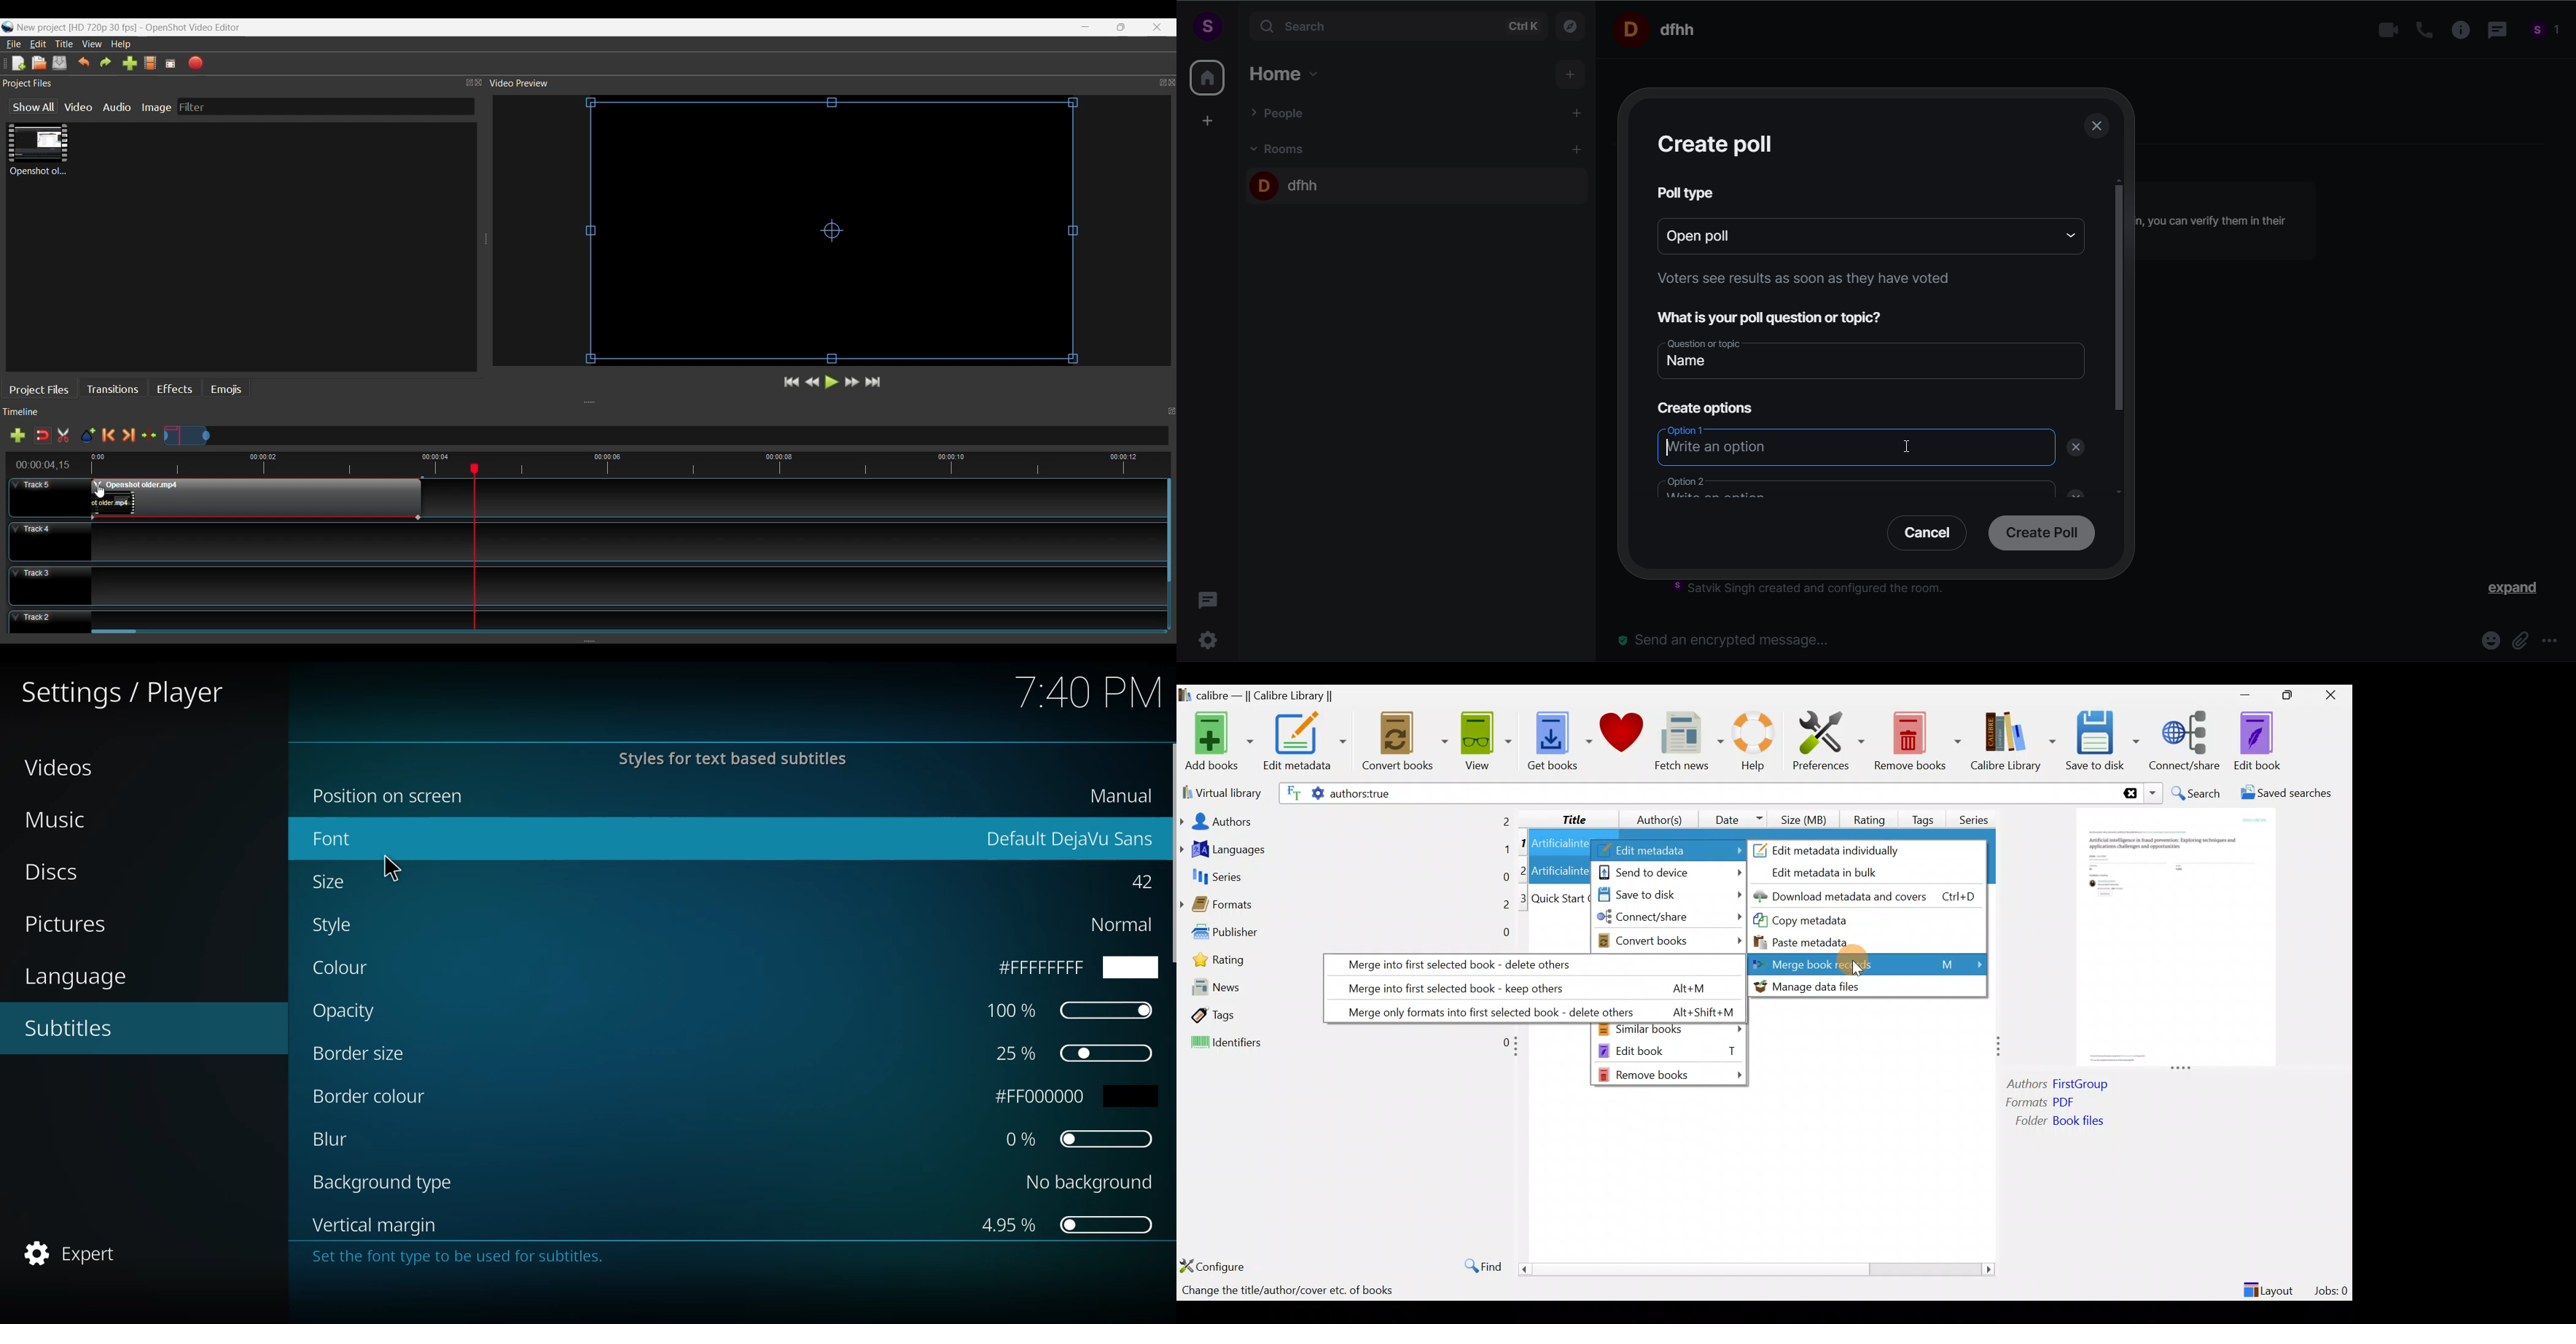 The image size is (2576, 1344). What do you see at coordinates (61, 63) in the screenshot?
I see `Save File` at bounding box center [61, 63].